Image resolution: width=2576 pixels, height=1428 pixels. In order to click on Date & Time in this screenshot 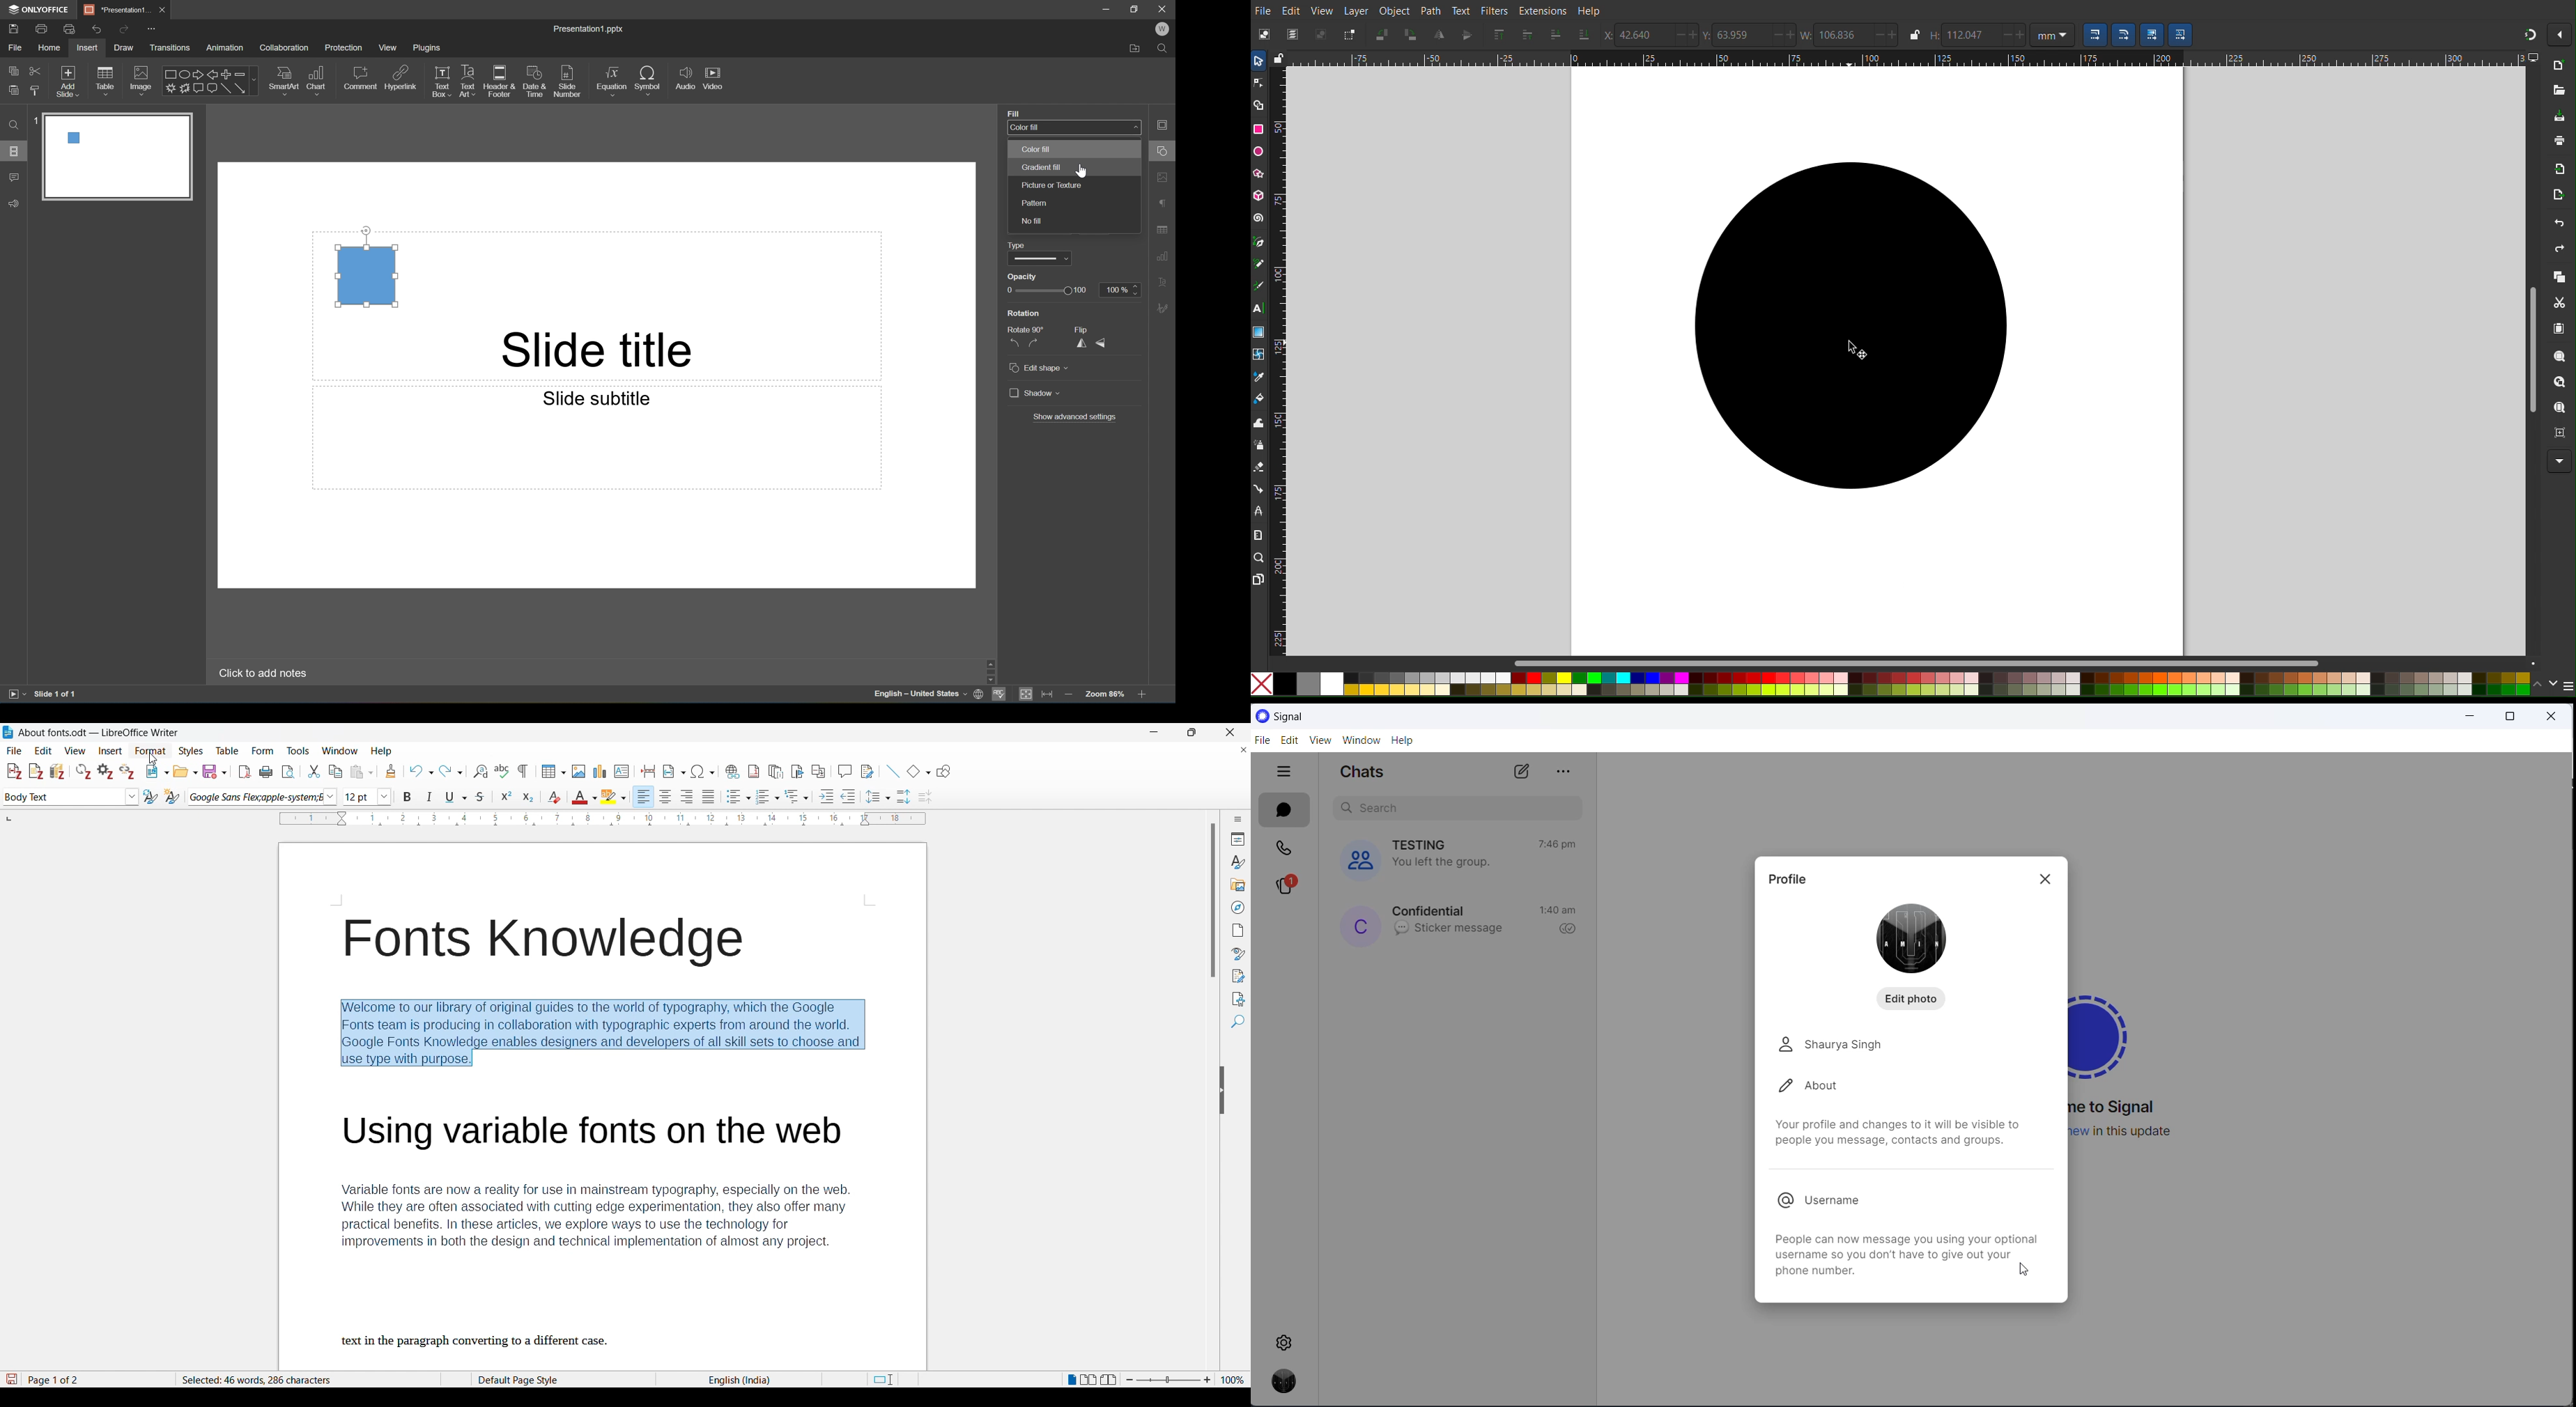, I will do `click(533, 80)`.